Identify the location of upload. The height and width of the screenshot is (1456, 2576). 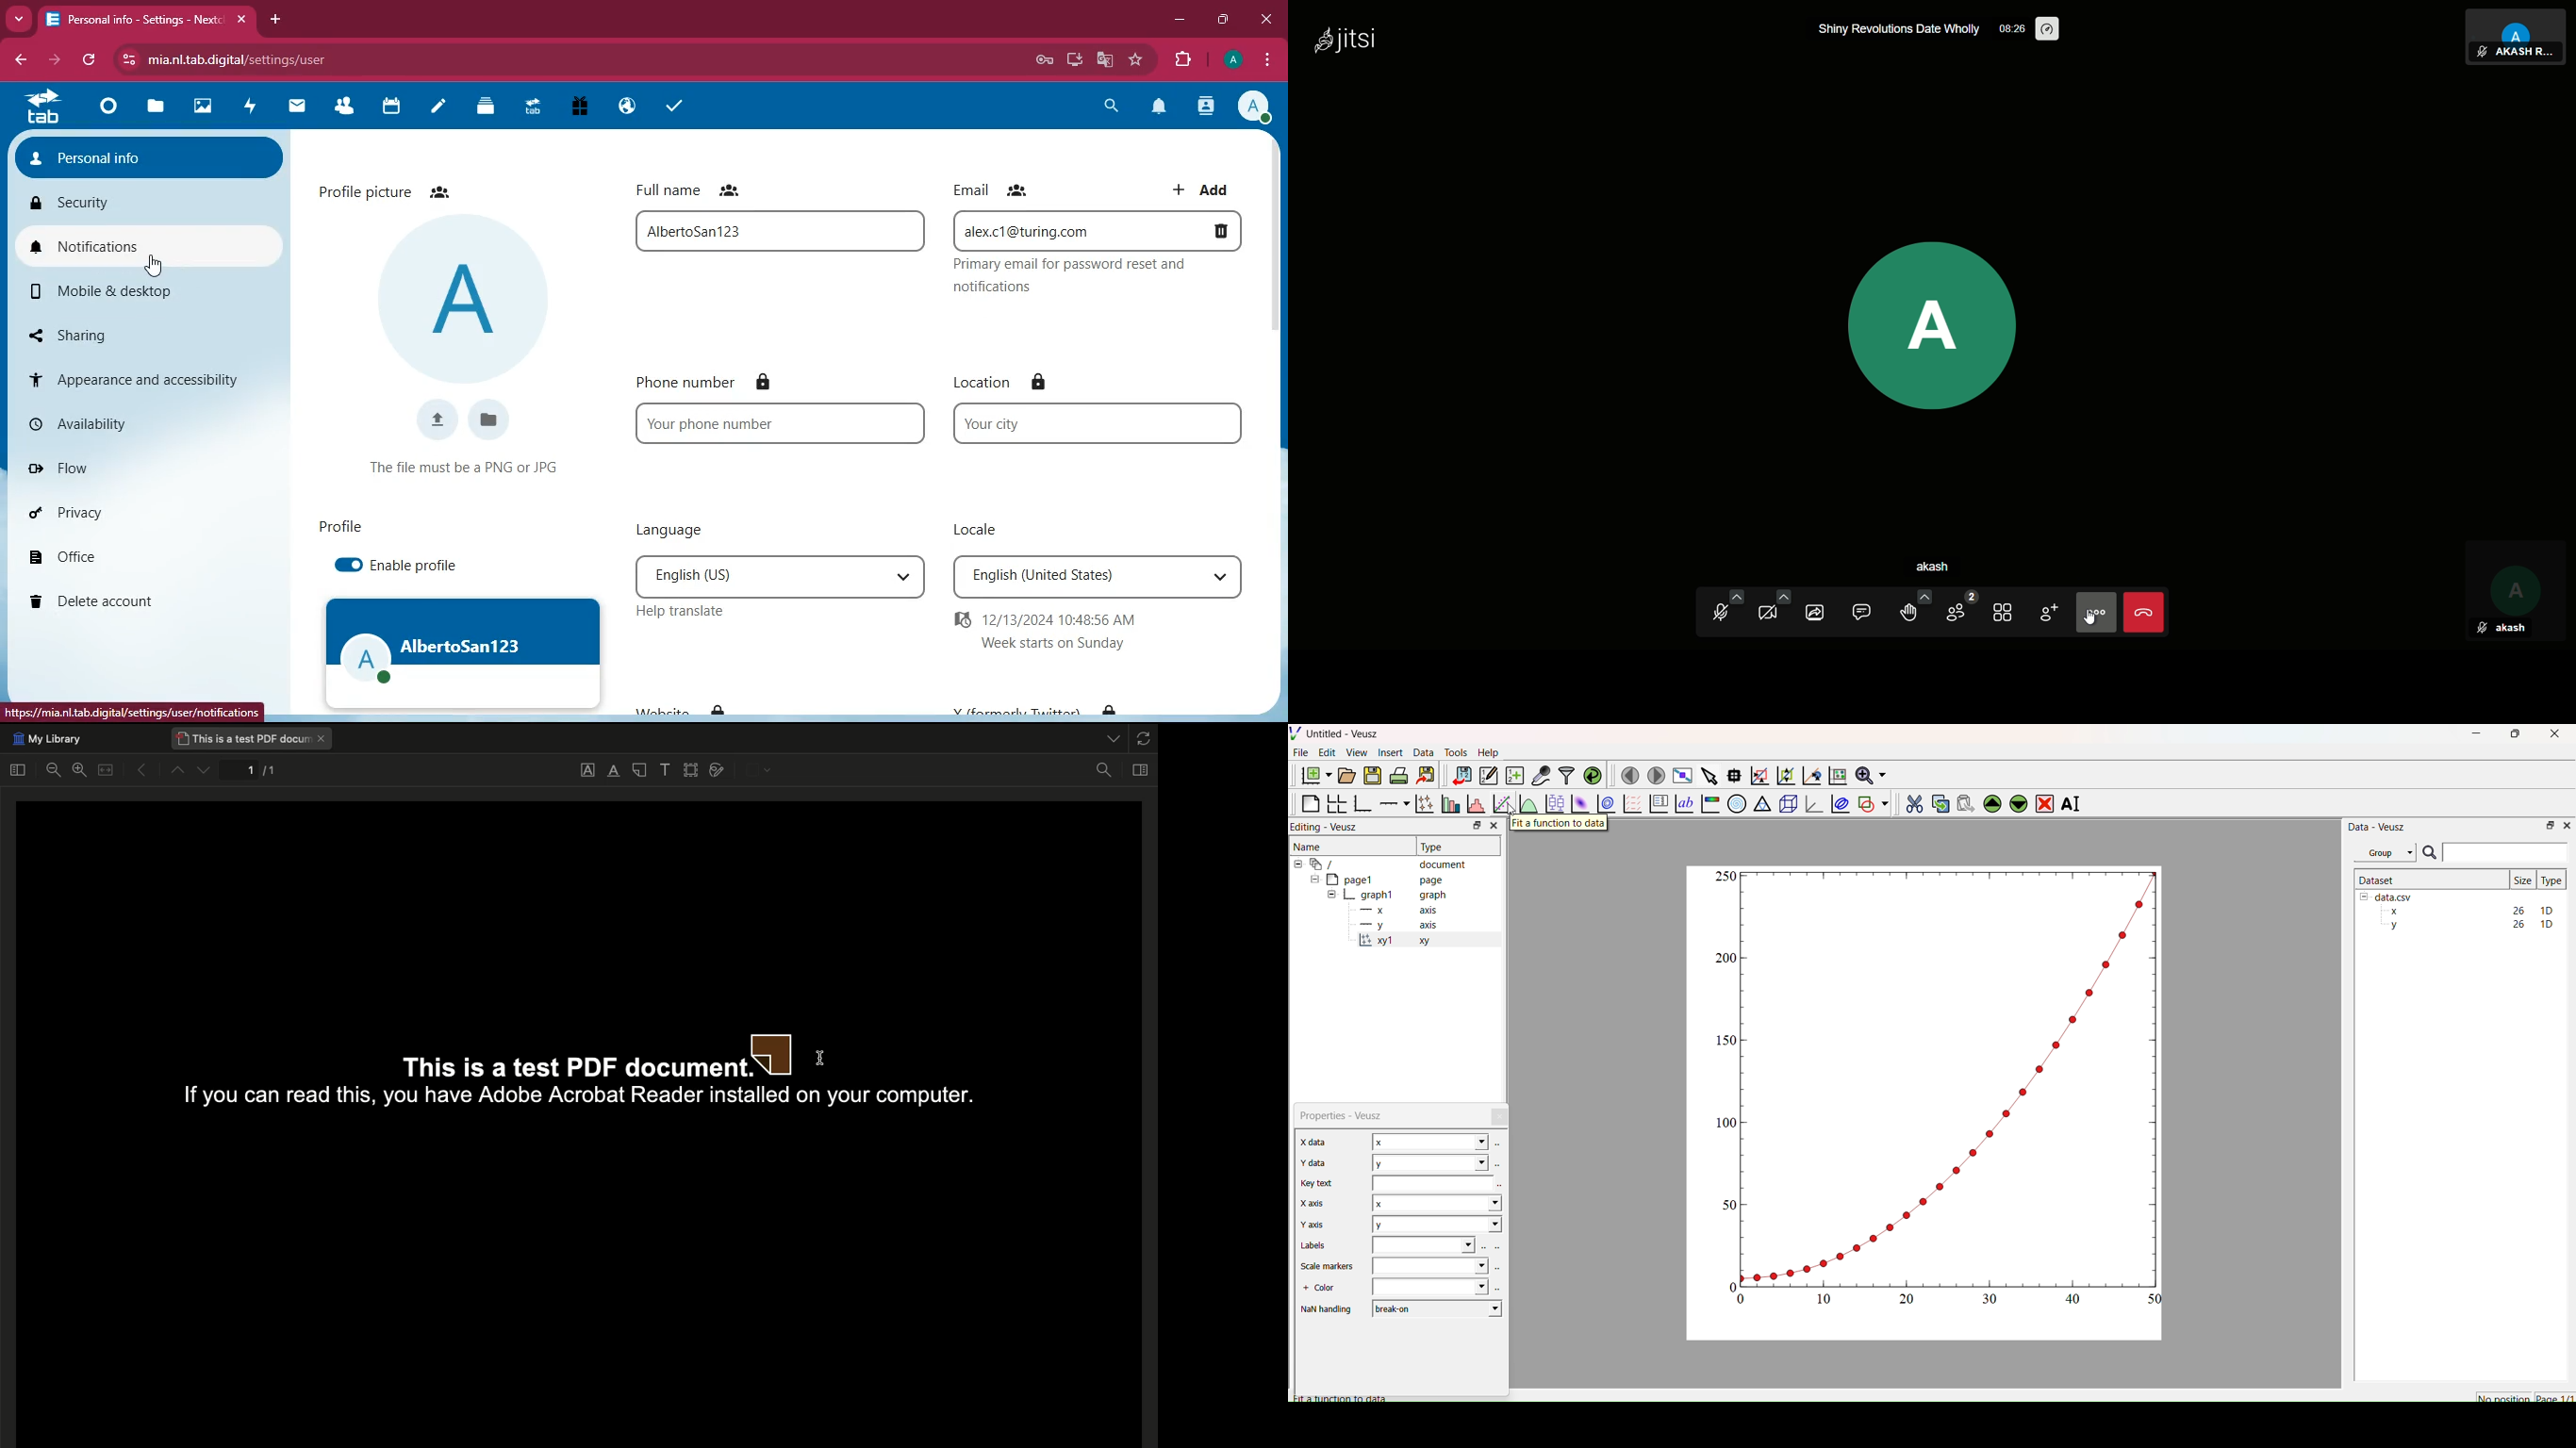
(439, 420).